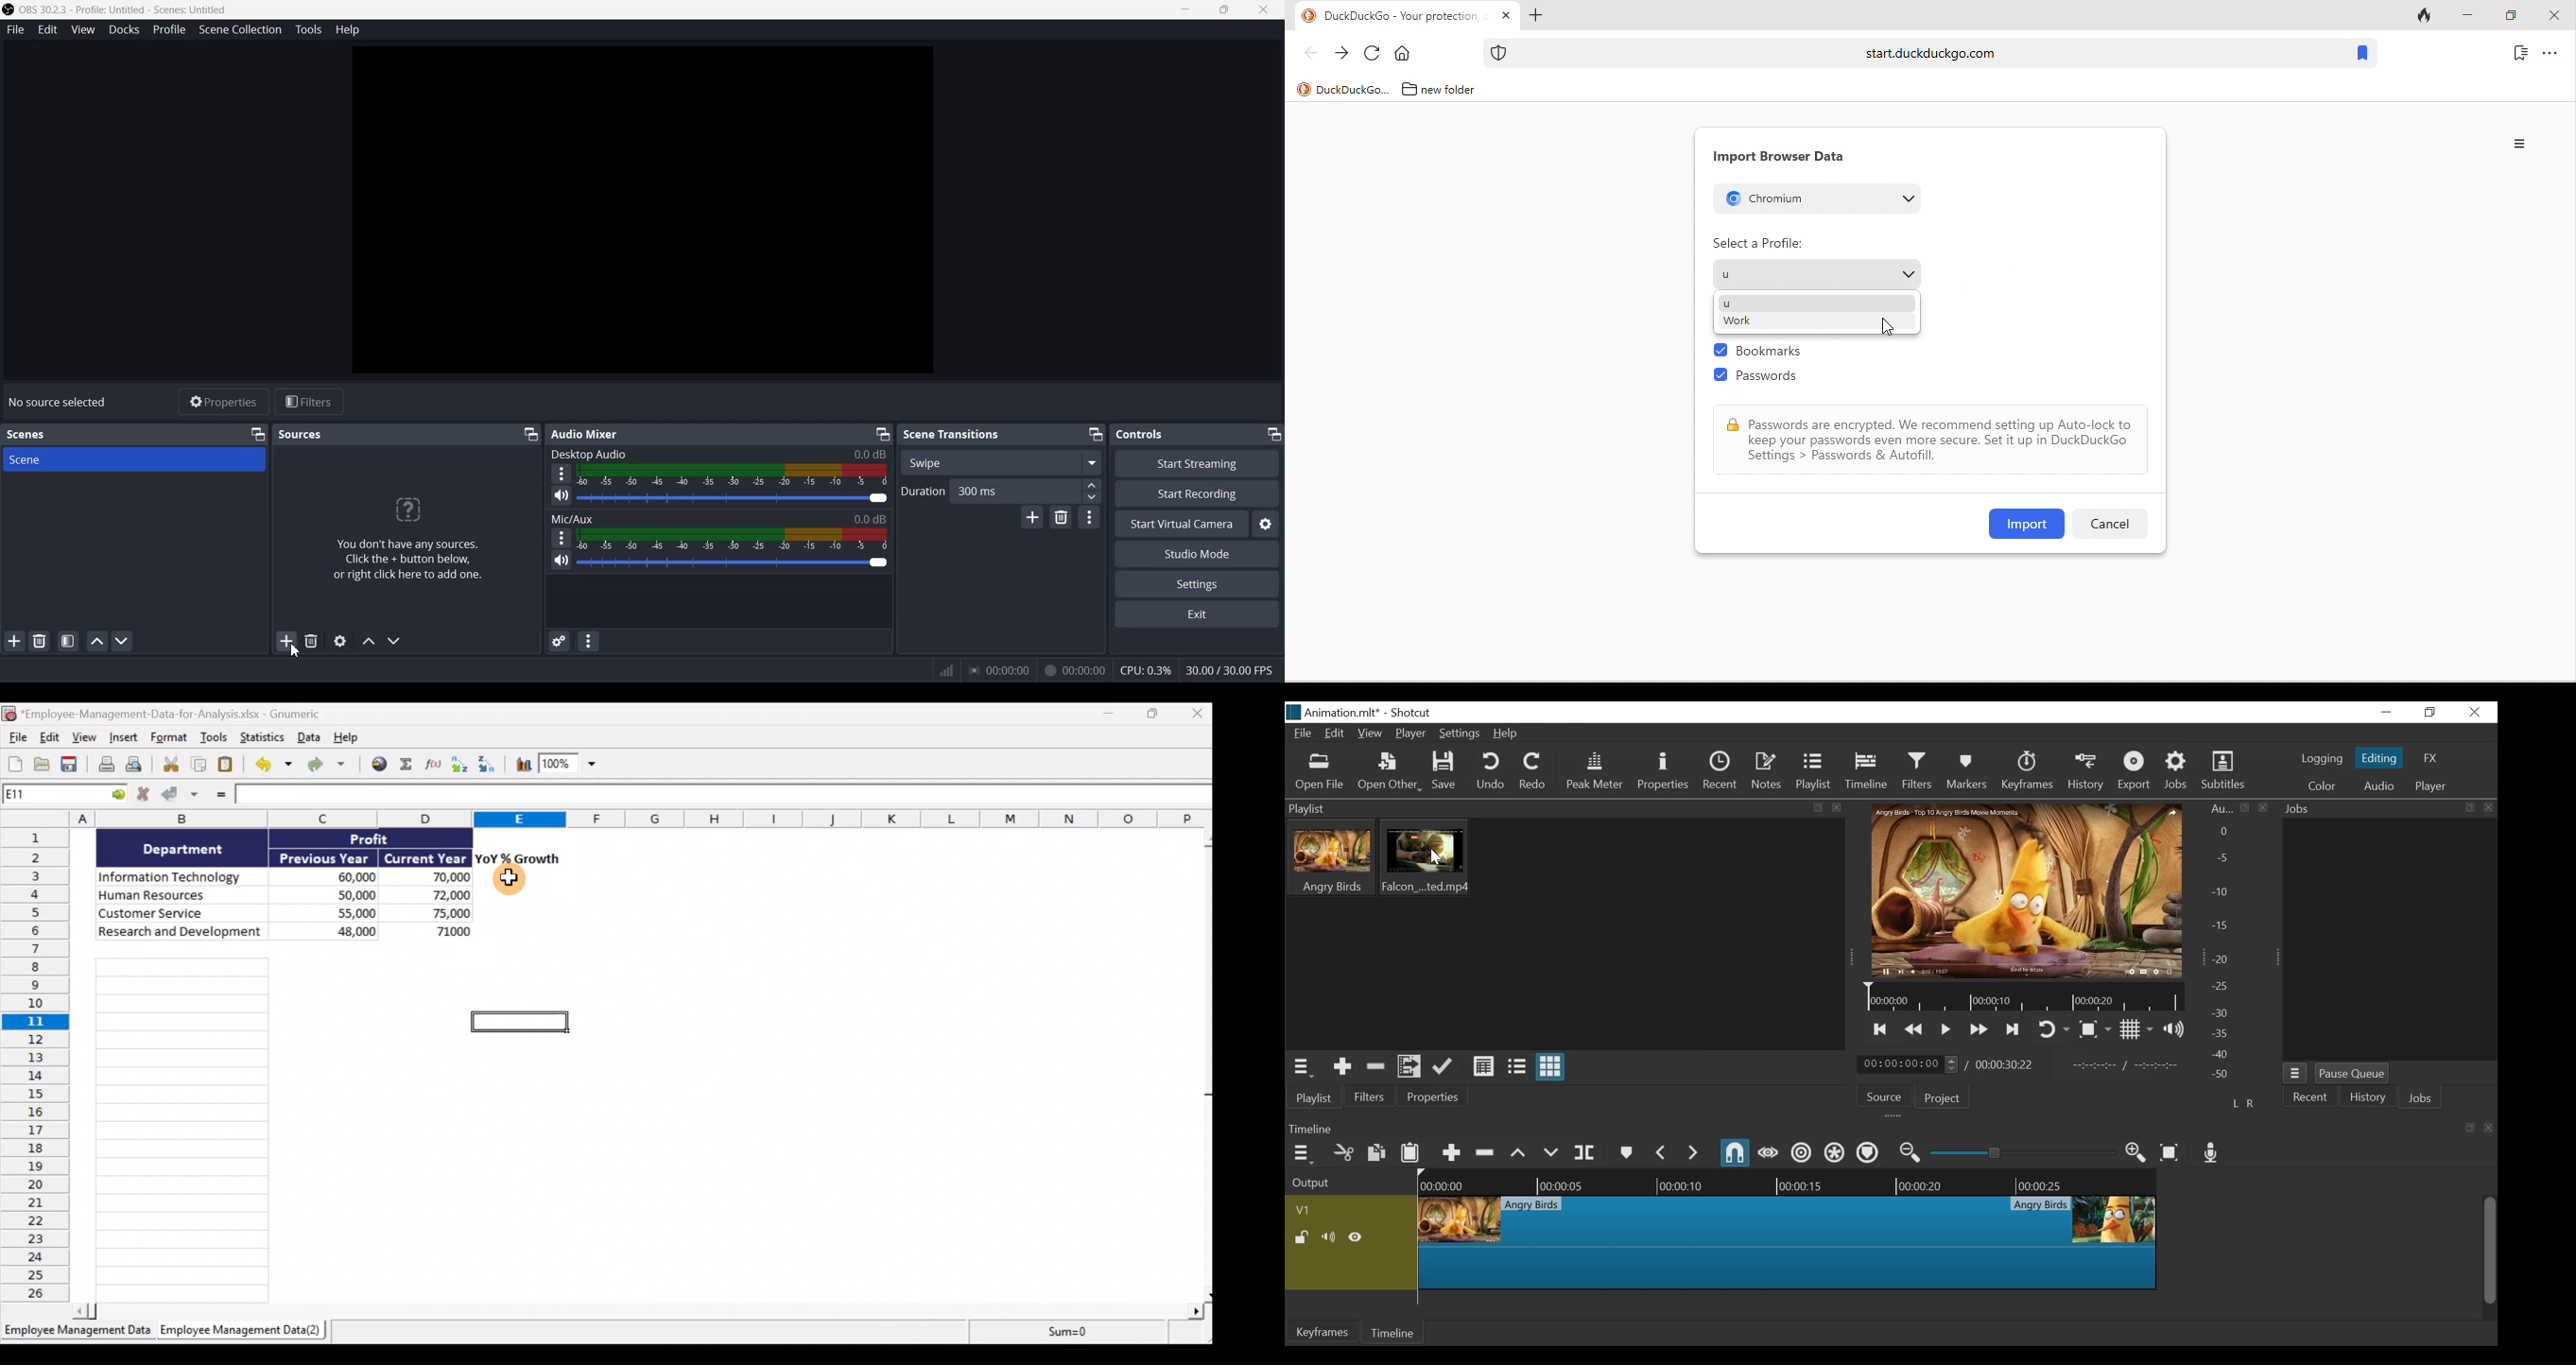 The height and width of the screenshot is (1372, 2576). I want to click on Volume Adjuster, so click(733, 498).